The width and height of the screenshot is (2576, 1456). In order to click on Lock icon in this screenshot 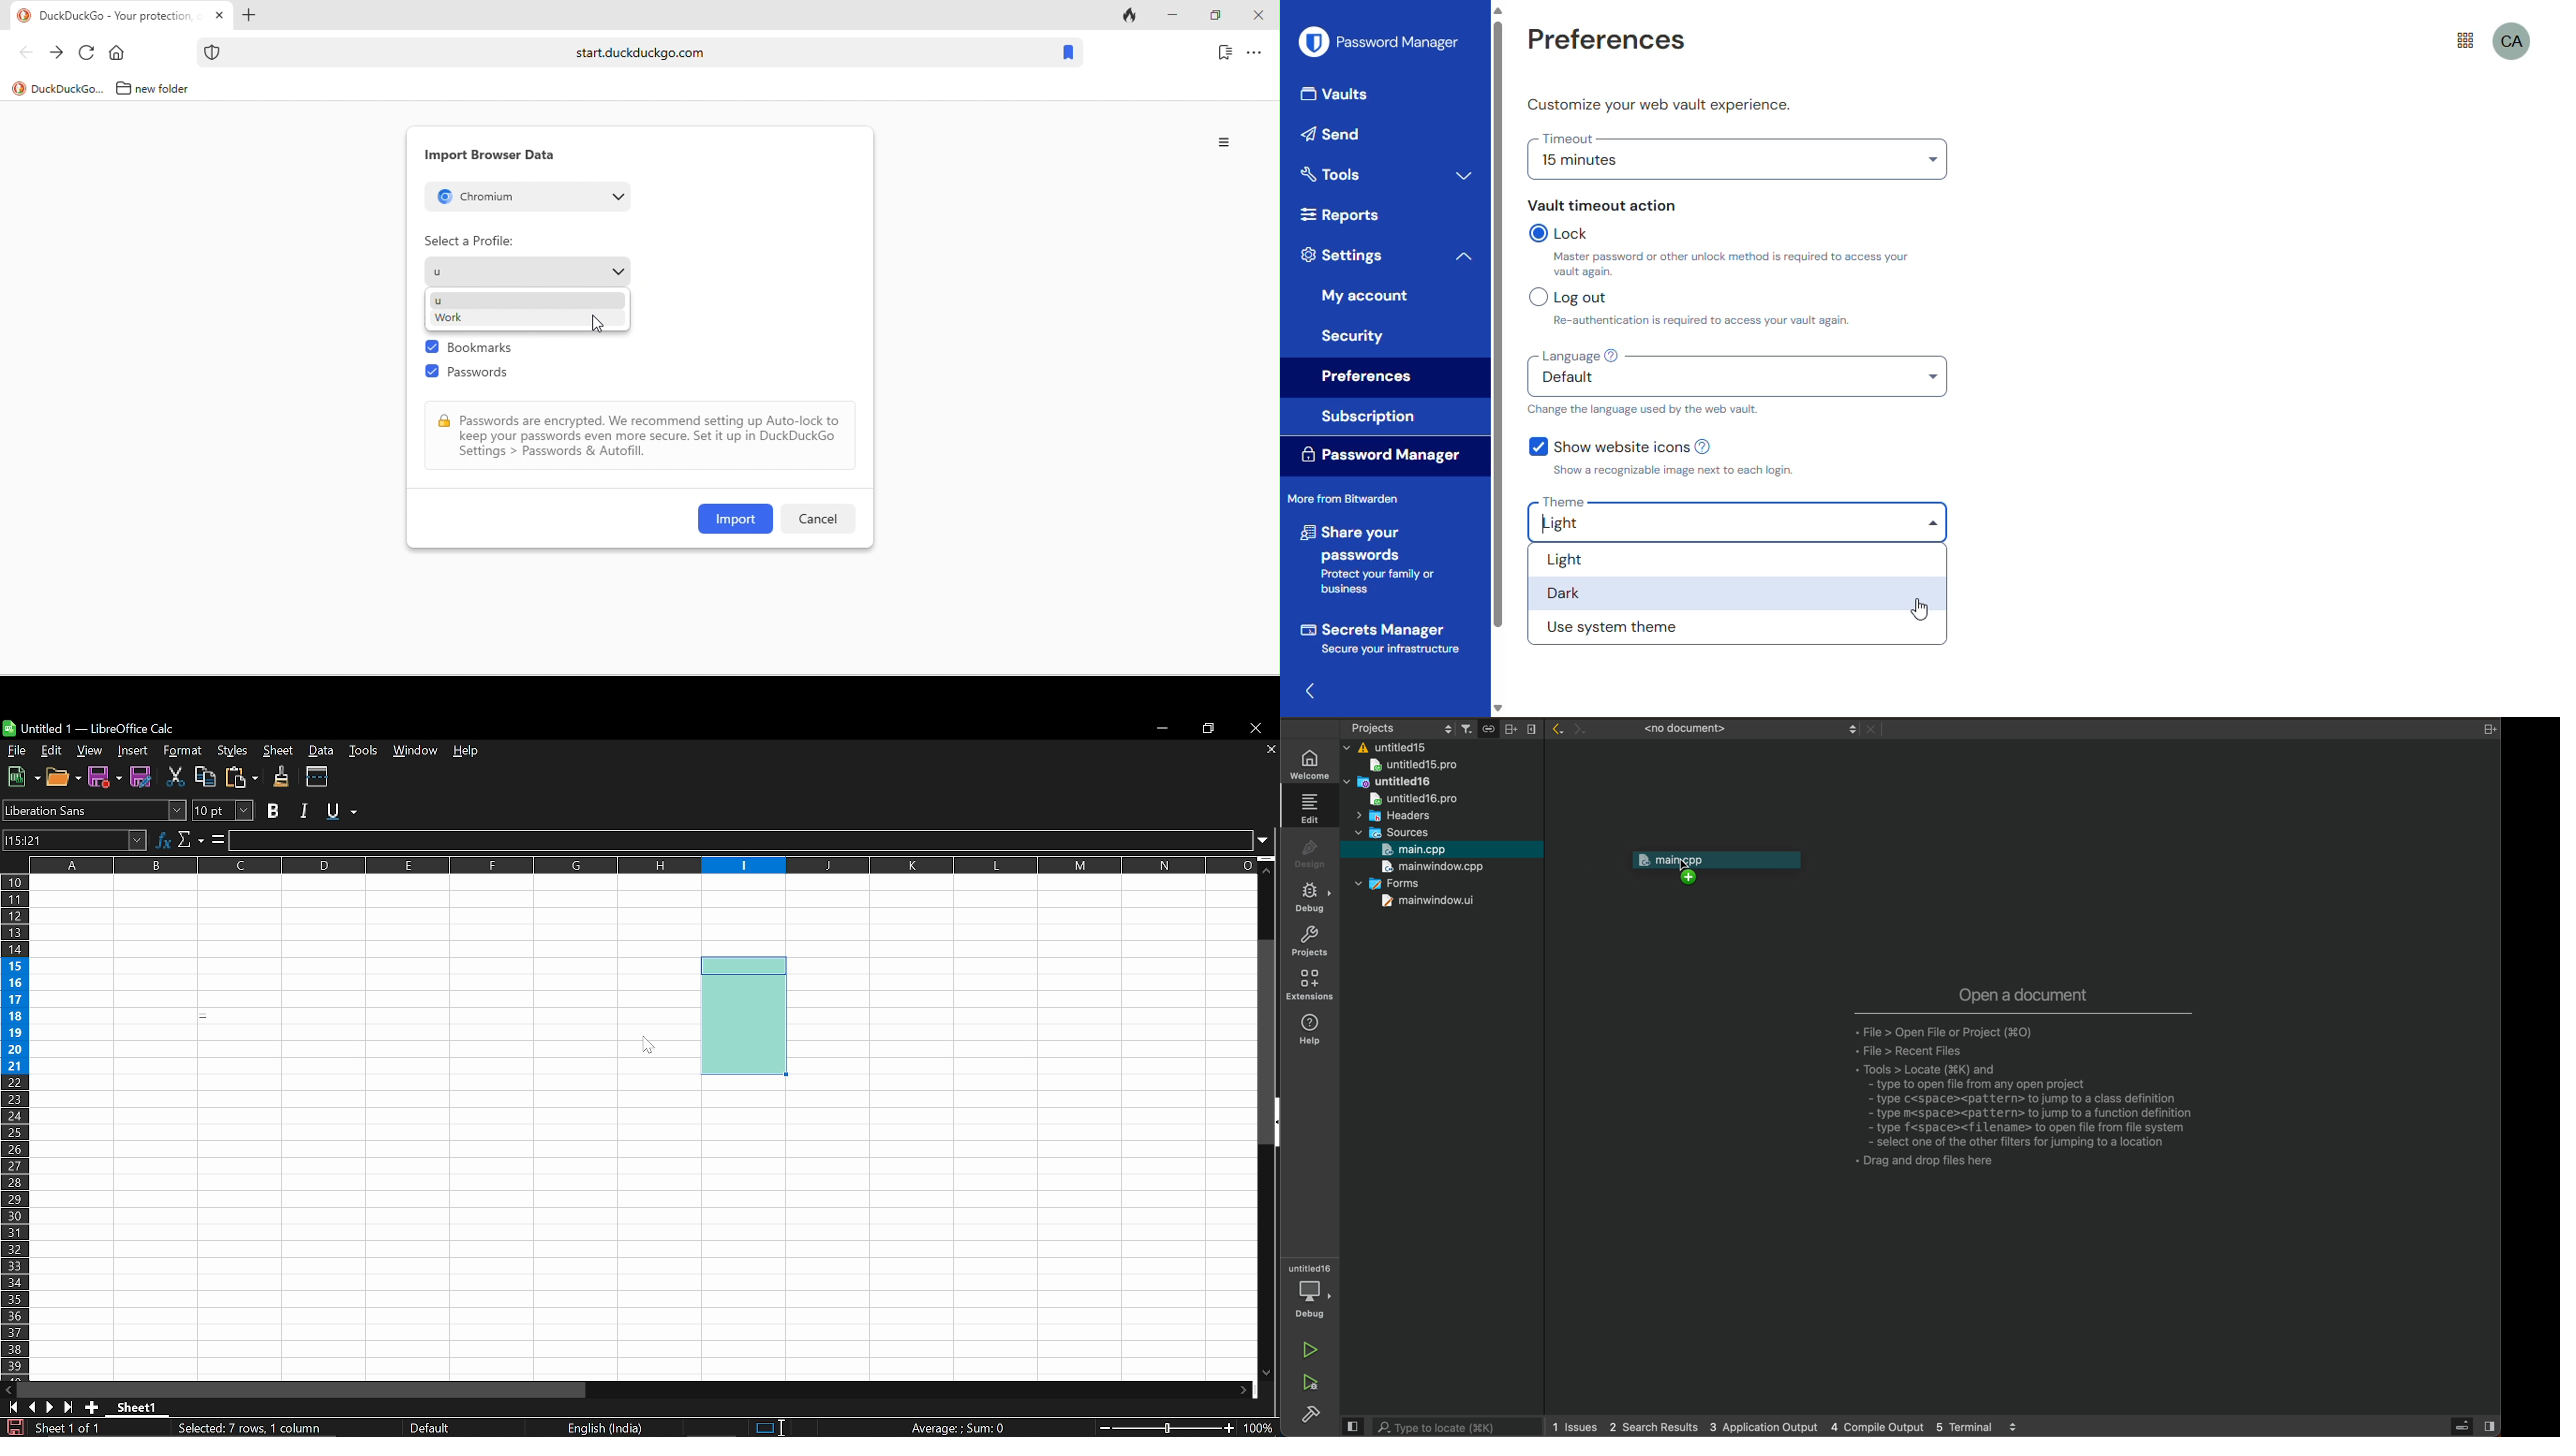, I will do `click(444, 422)`.